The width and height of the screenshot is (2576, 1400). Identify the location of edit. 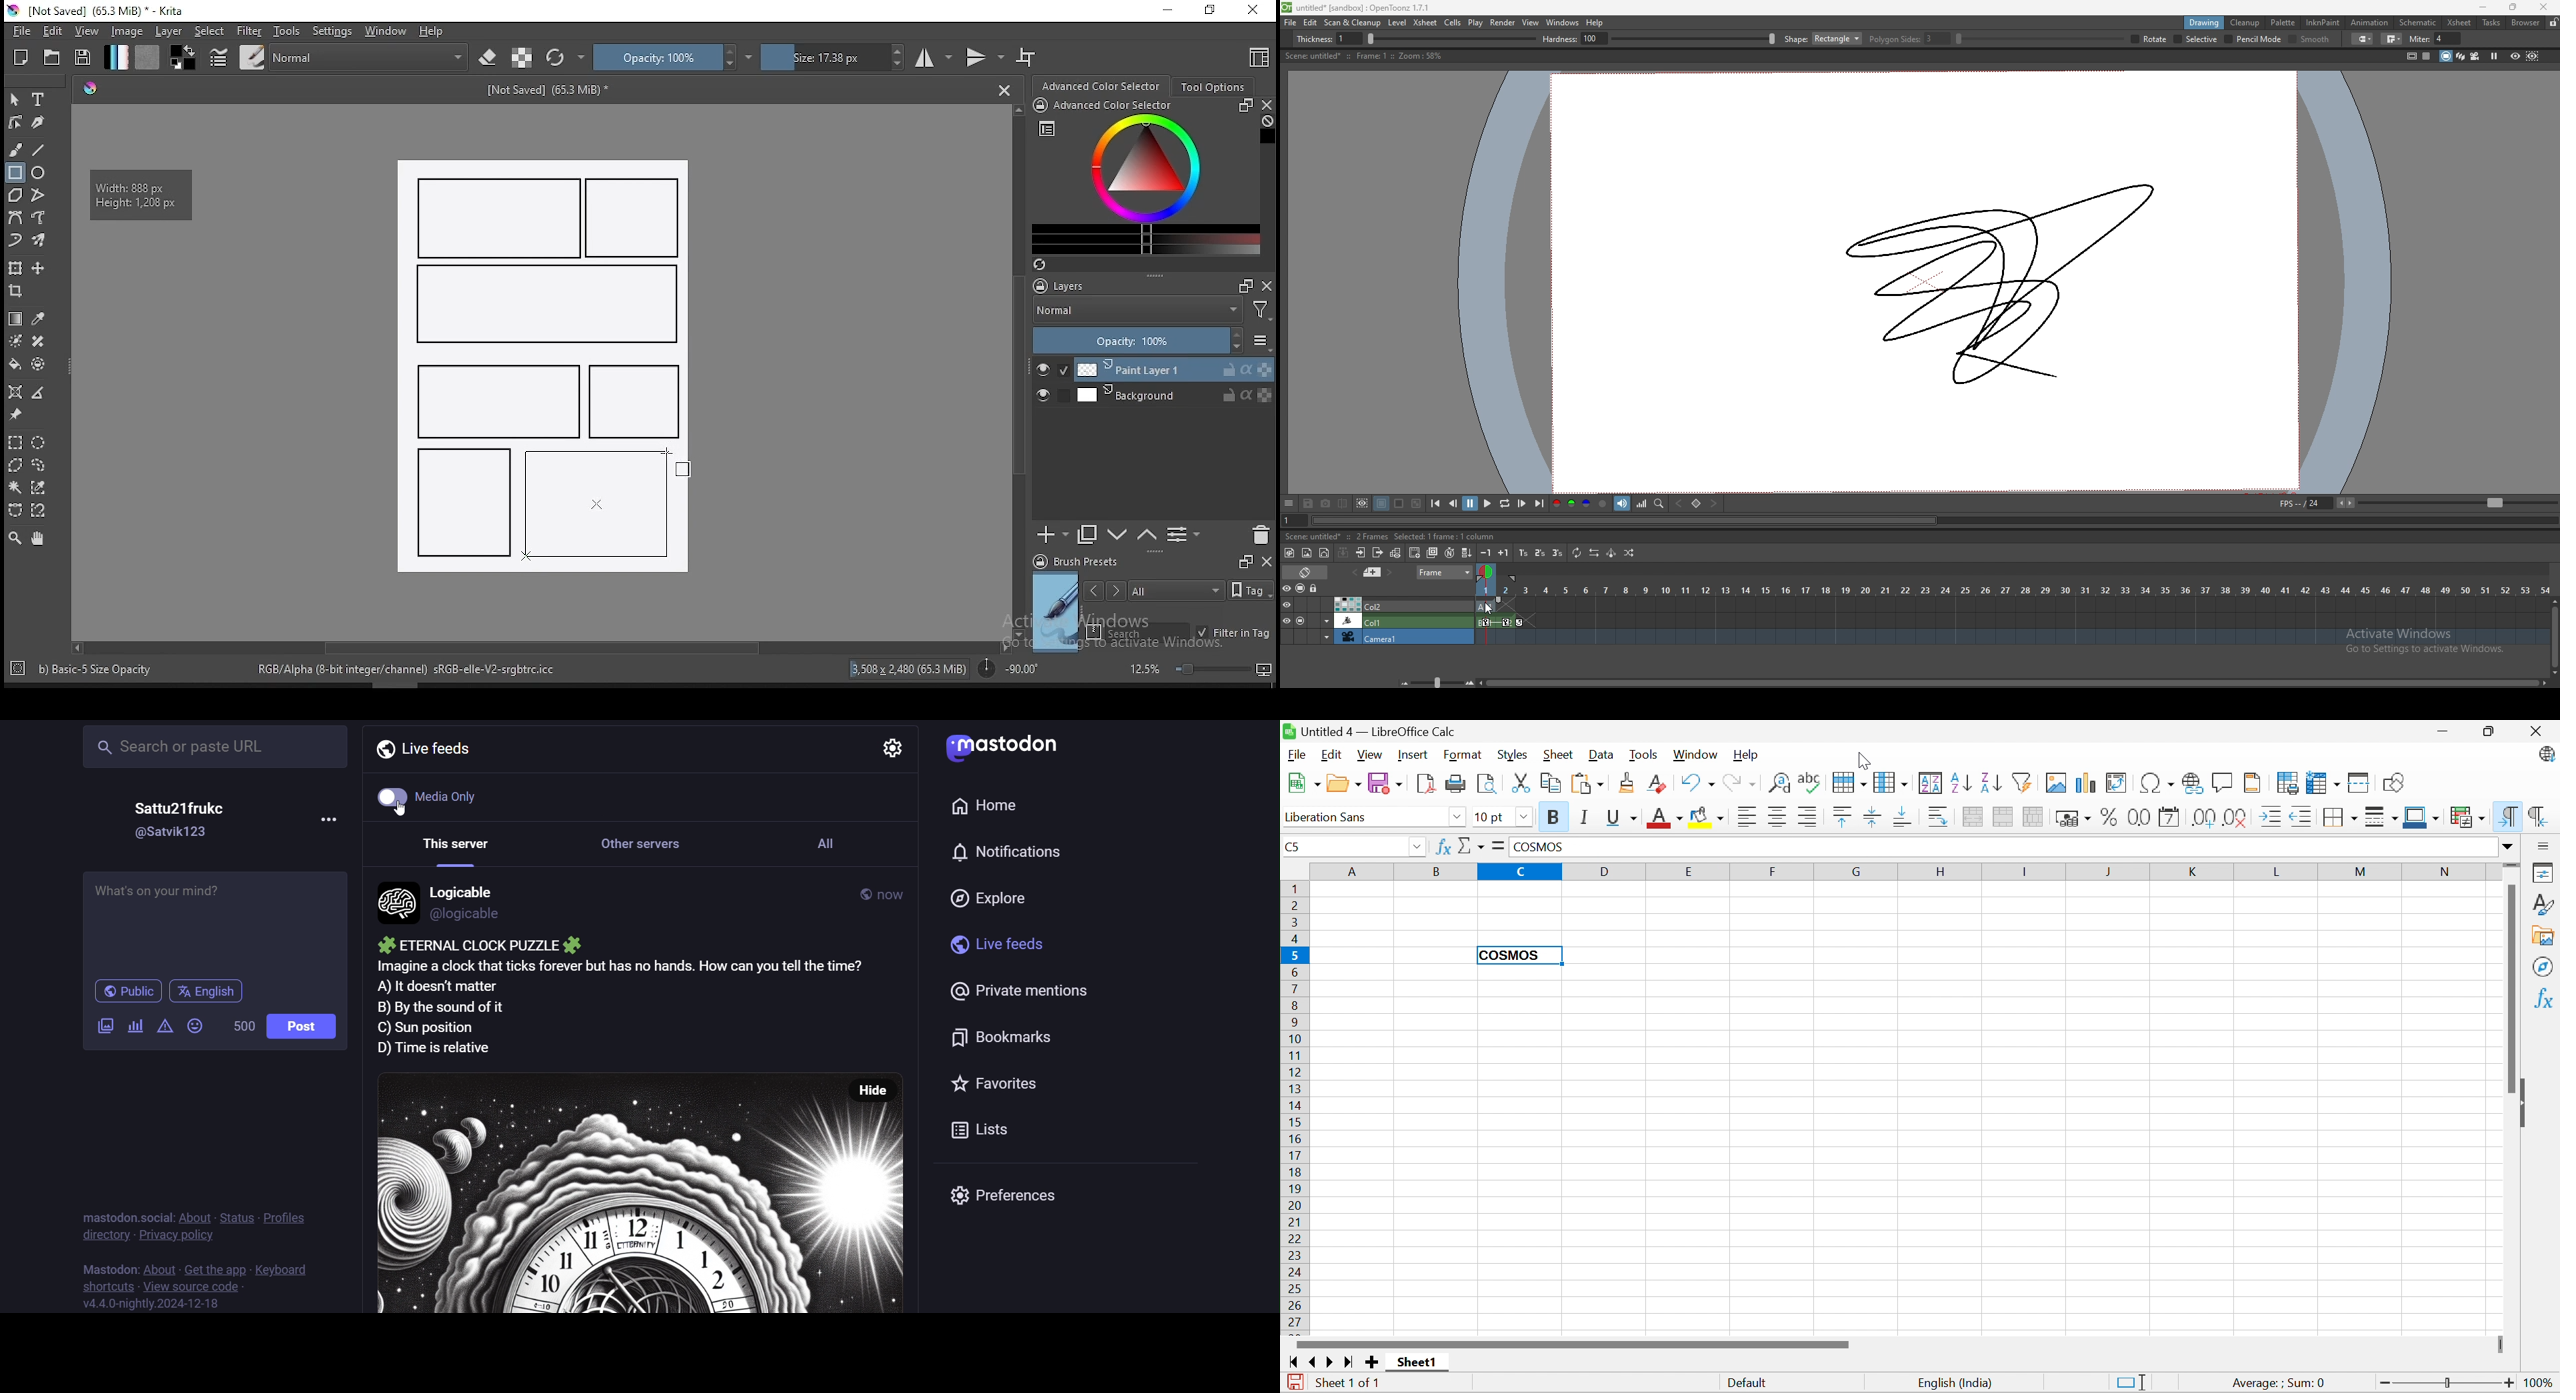
(52, 30).